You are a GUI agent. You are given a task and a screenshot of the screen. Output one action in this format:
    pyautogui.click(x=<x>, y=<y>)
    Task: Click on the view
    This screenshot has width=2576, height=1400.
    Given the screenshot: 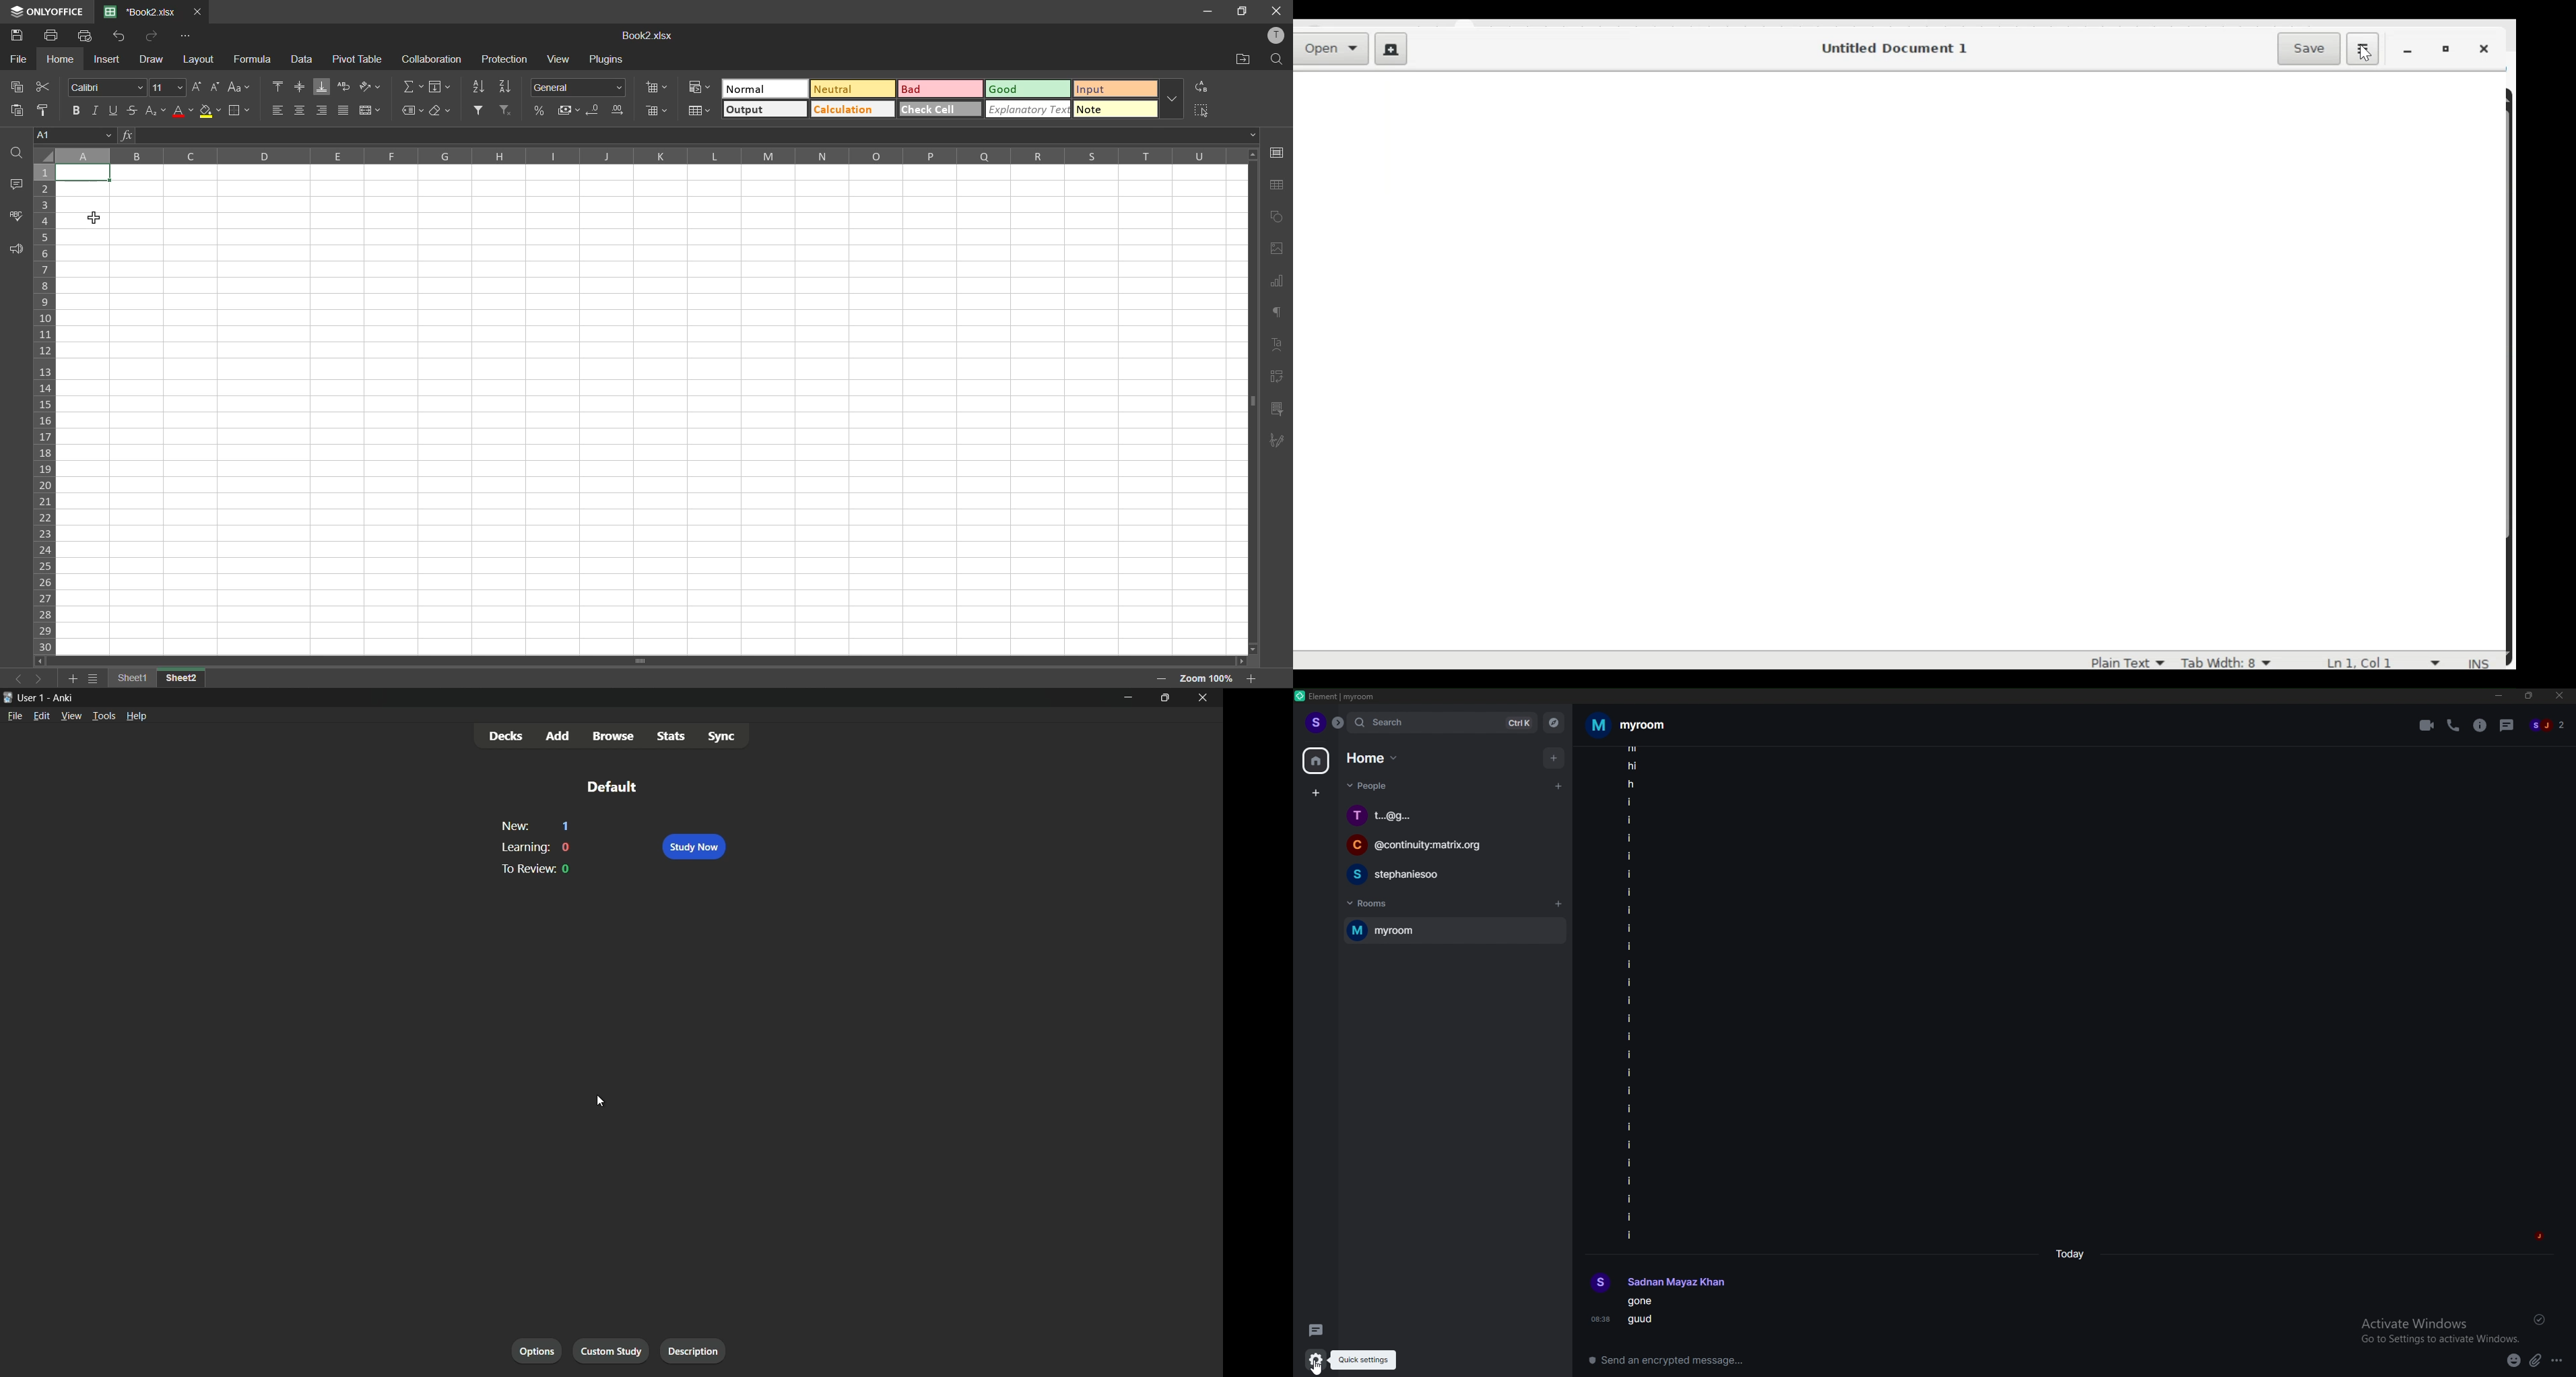 What is the action you would take?
    pyautogui.click(x=71, y=717)
    